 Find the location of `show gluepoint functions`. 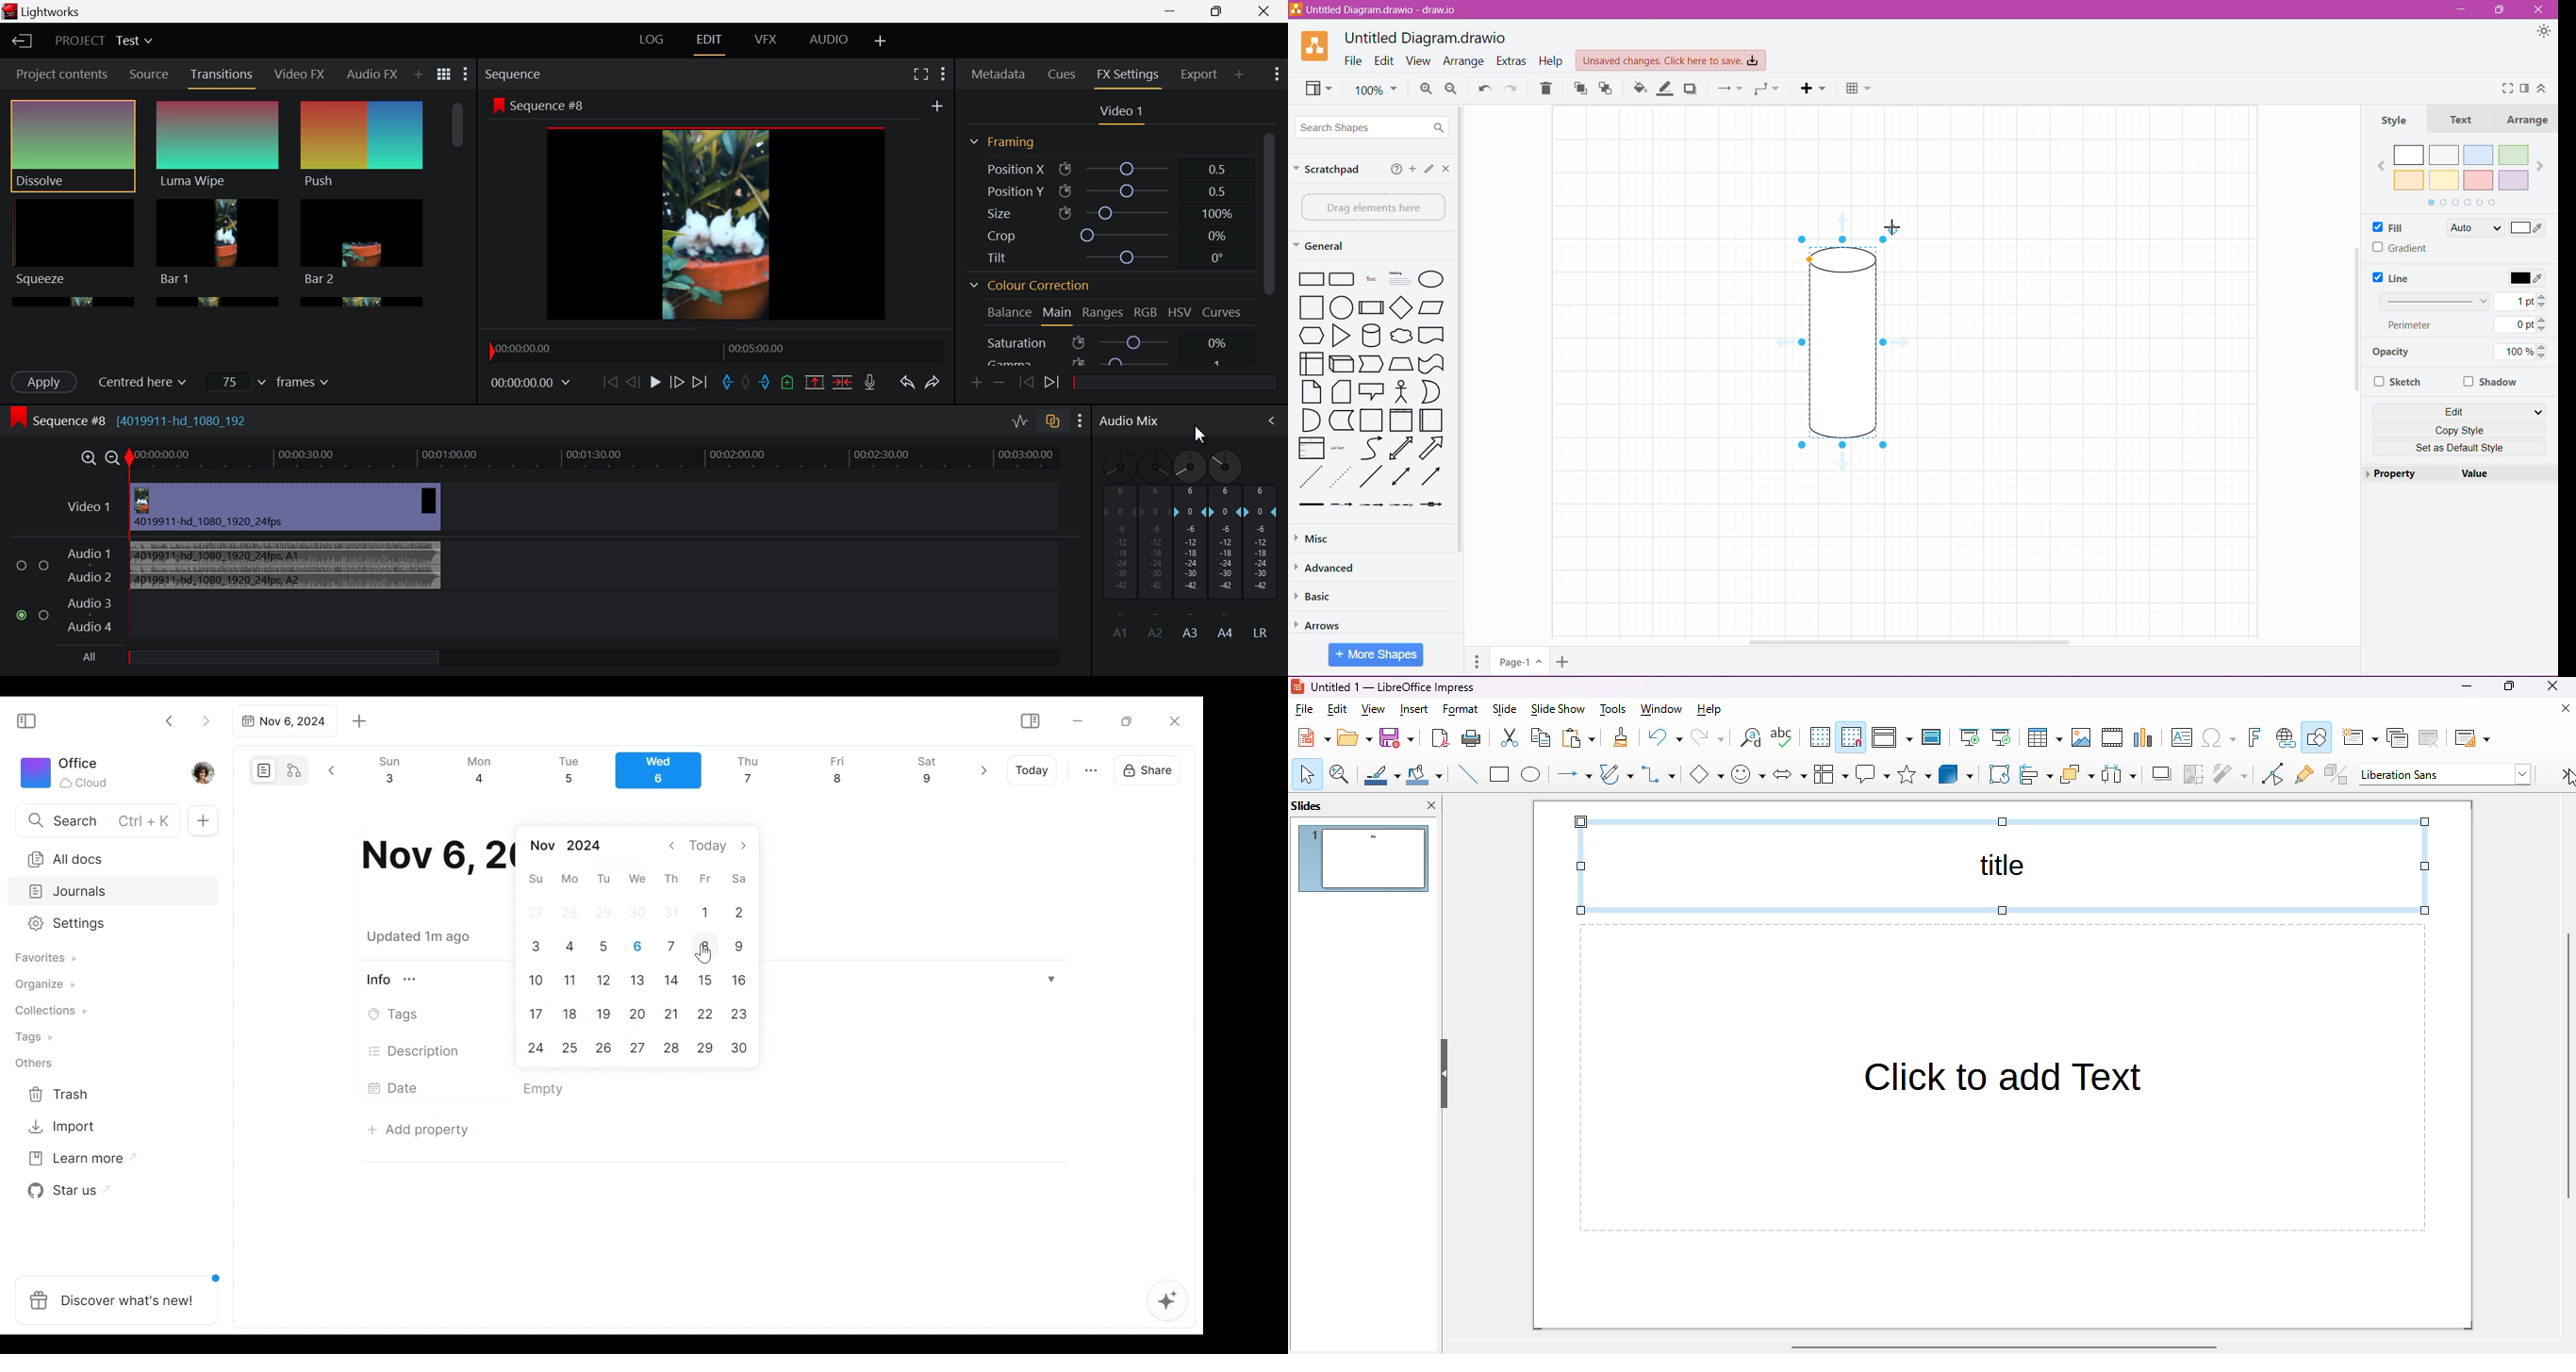

show gluepoint functions is located at coordinates (2304, 774).